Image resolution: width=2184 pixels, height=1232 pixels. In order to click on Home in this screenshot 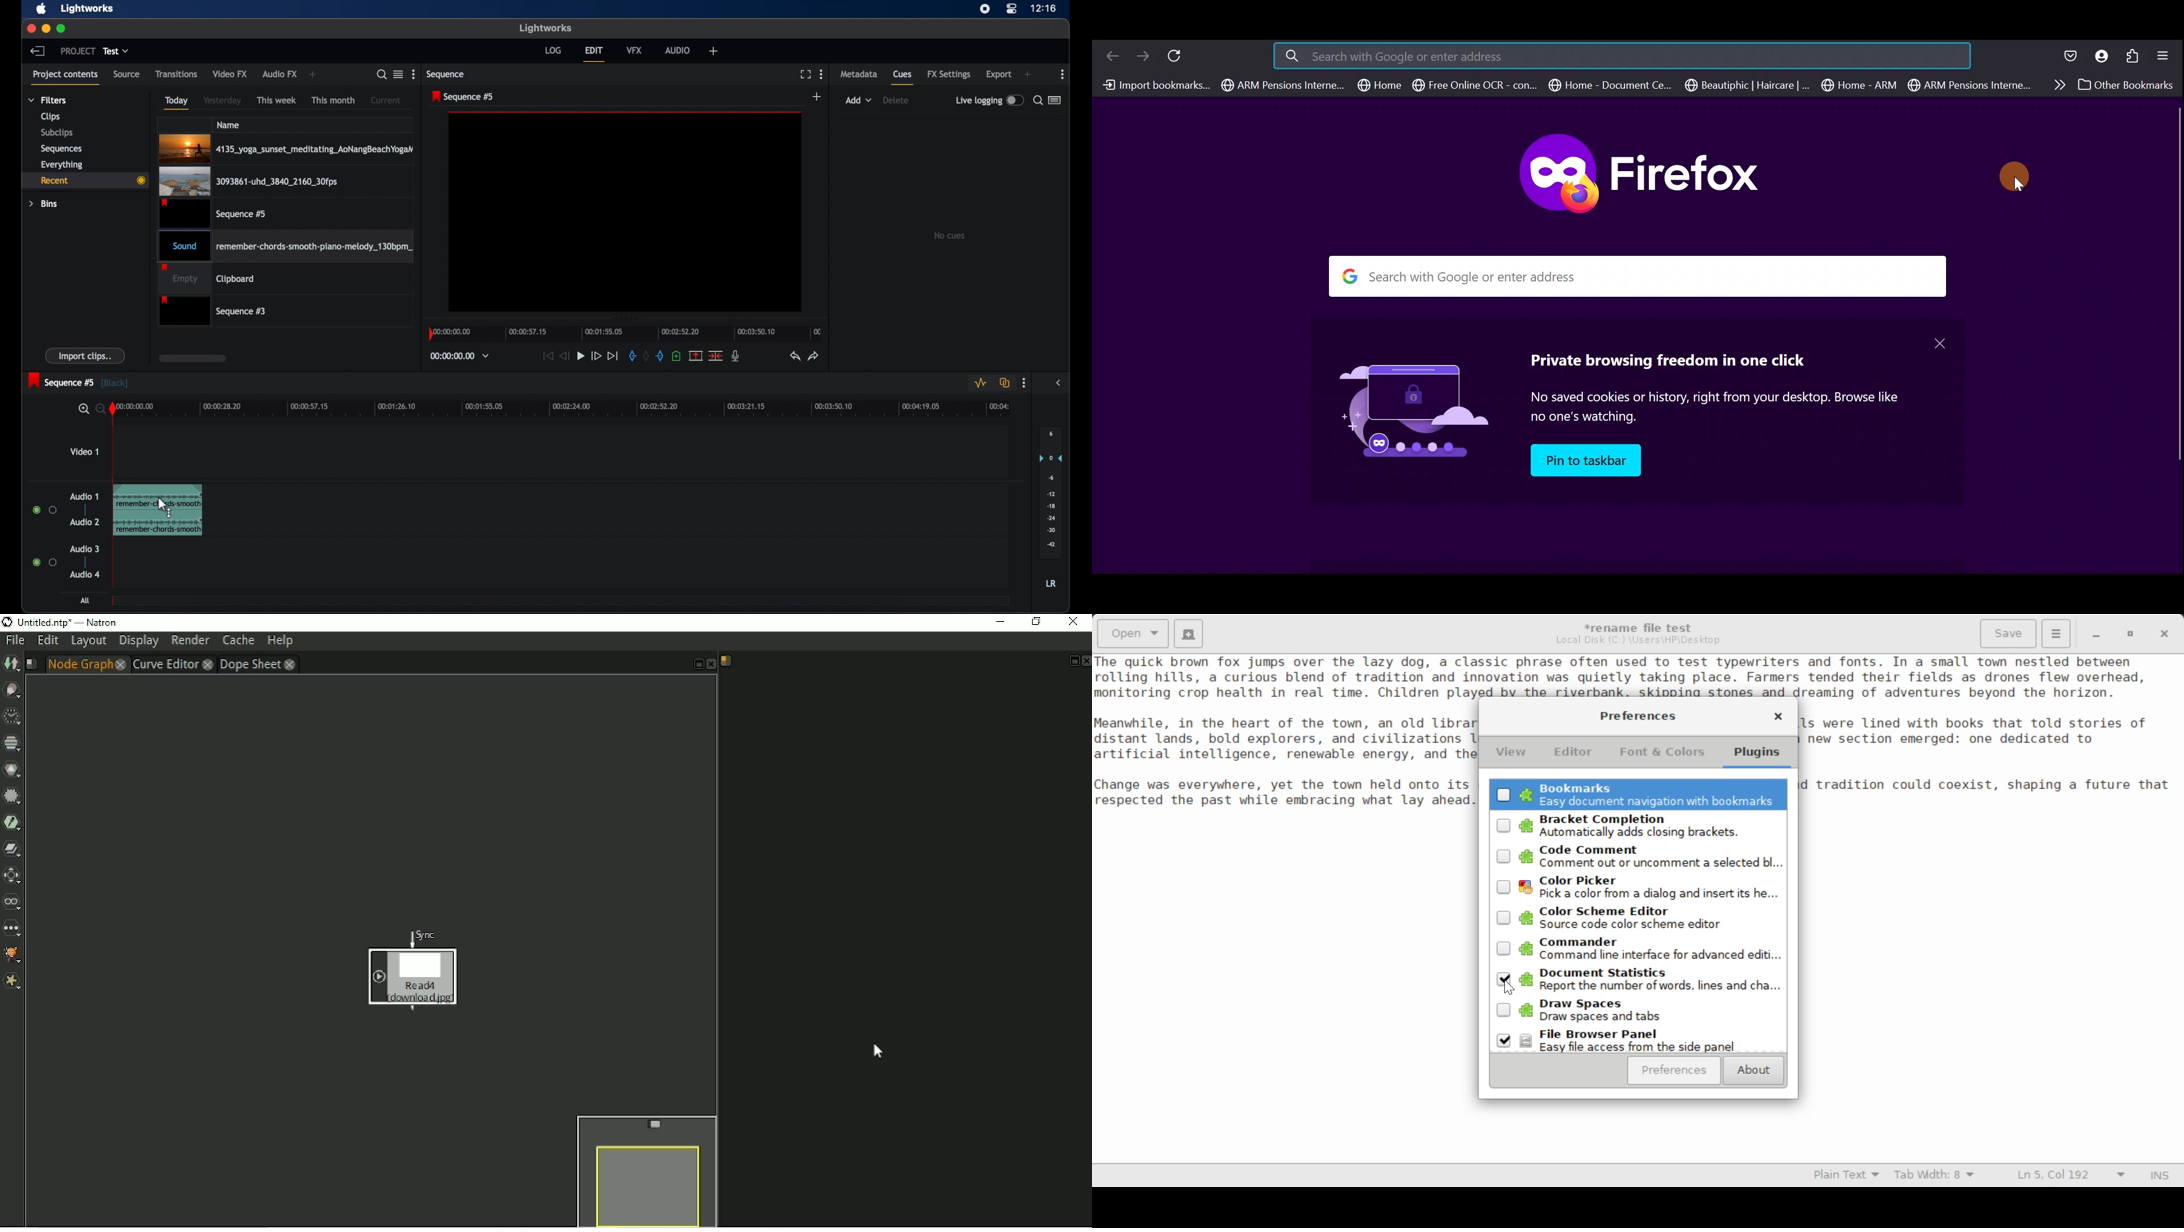, I will do `click(1381, 85)`.